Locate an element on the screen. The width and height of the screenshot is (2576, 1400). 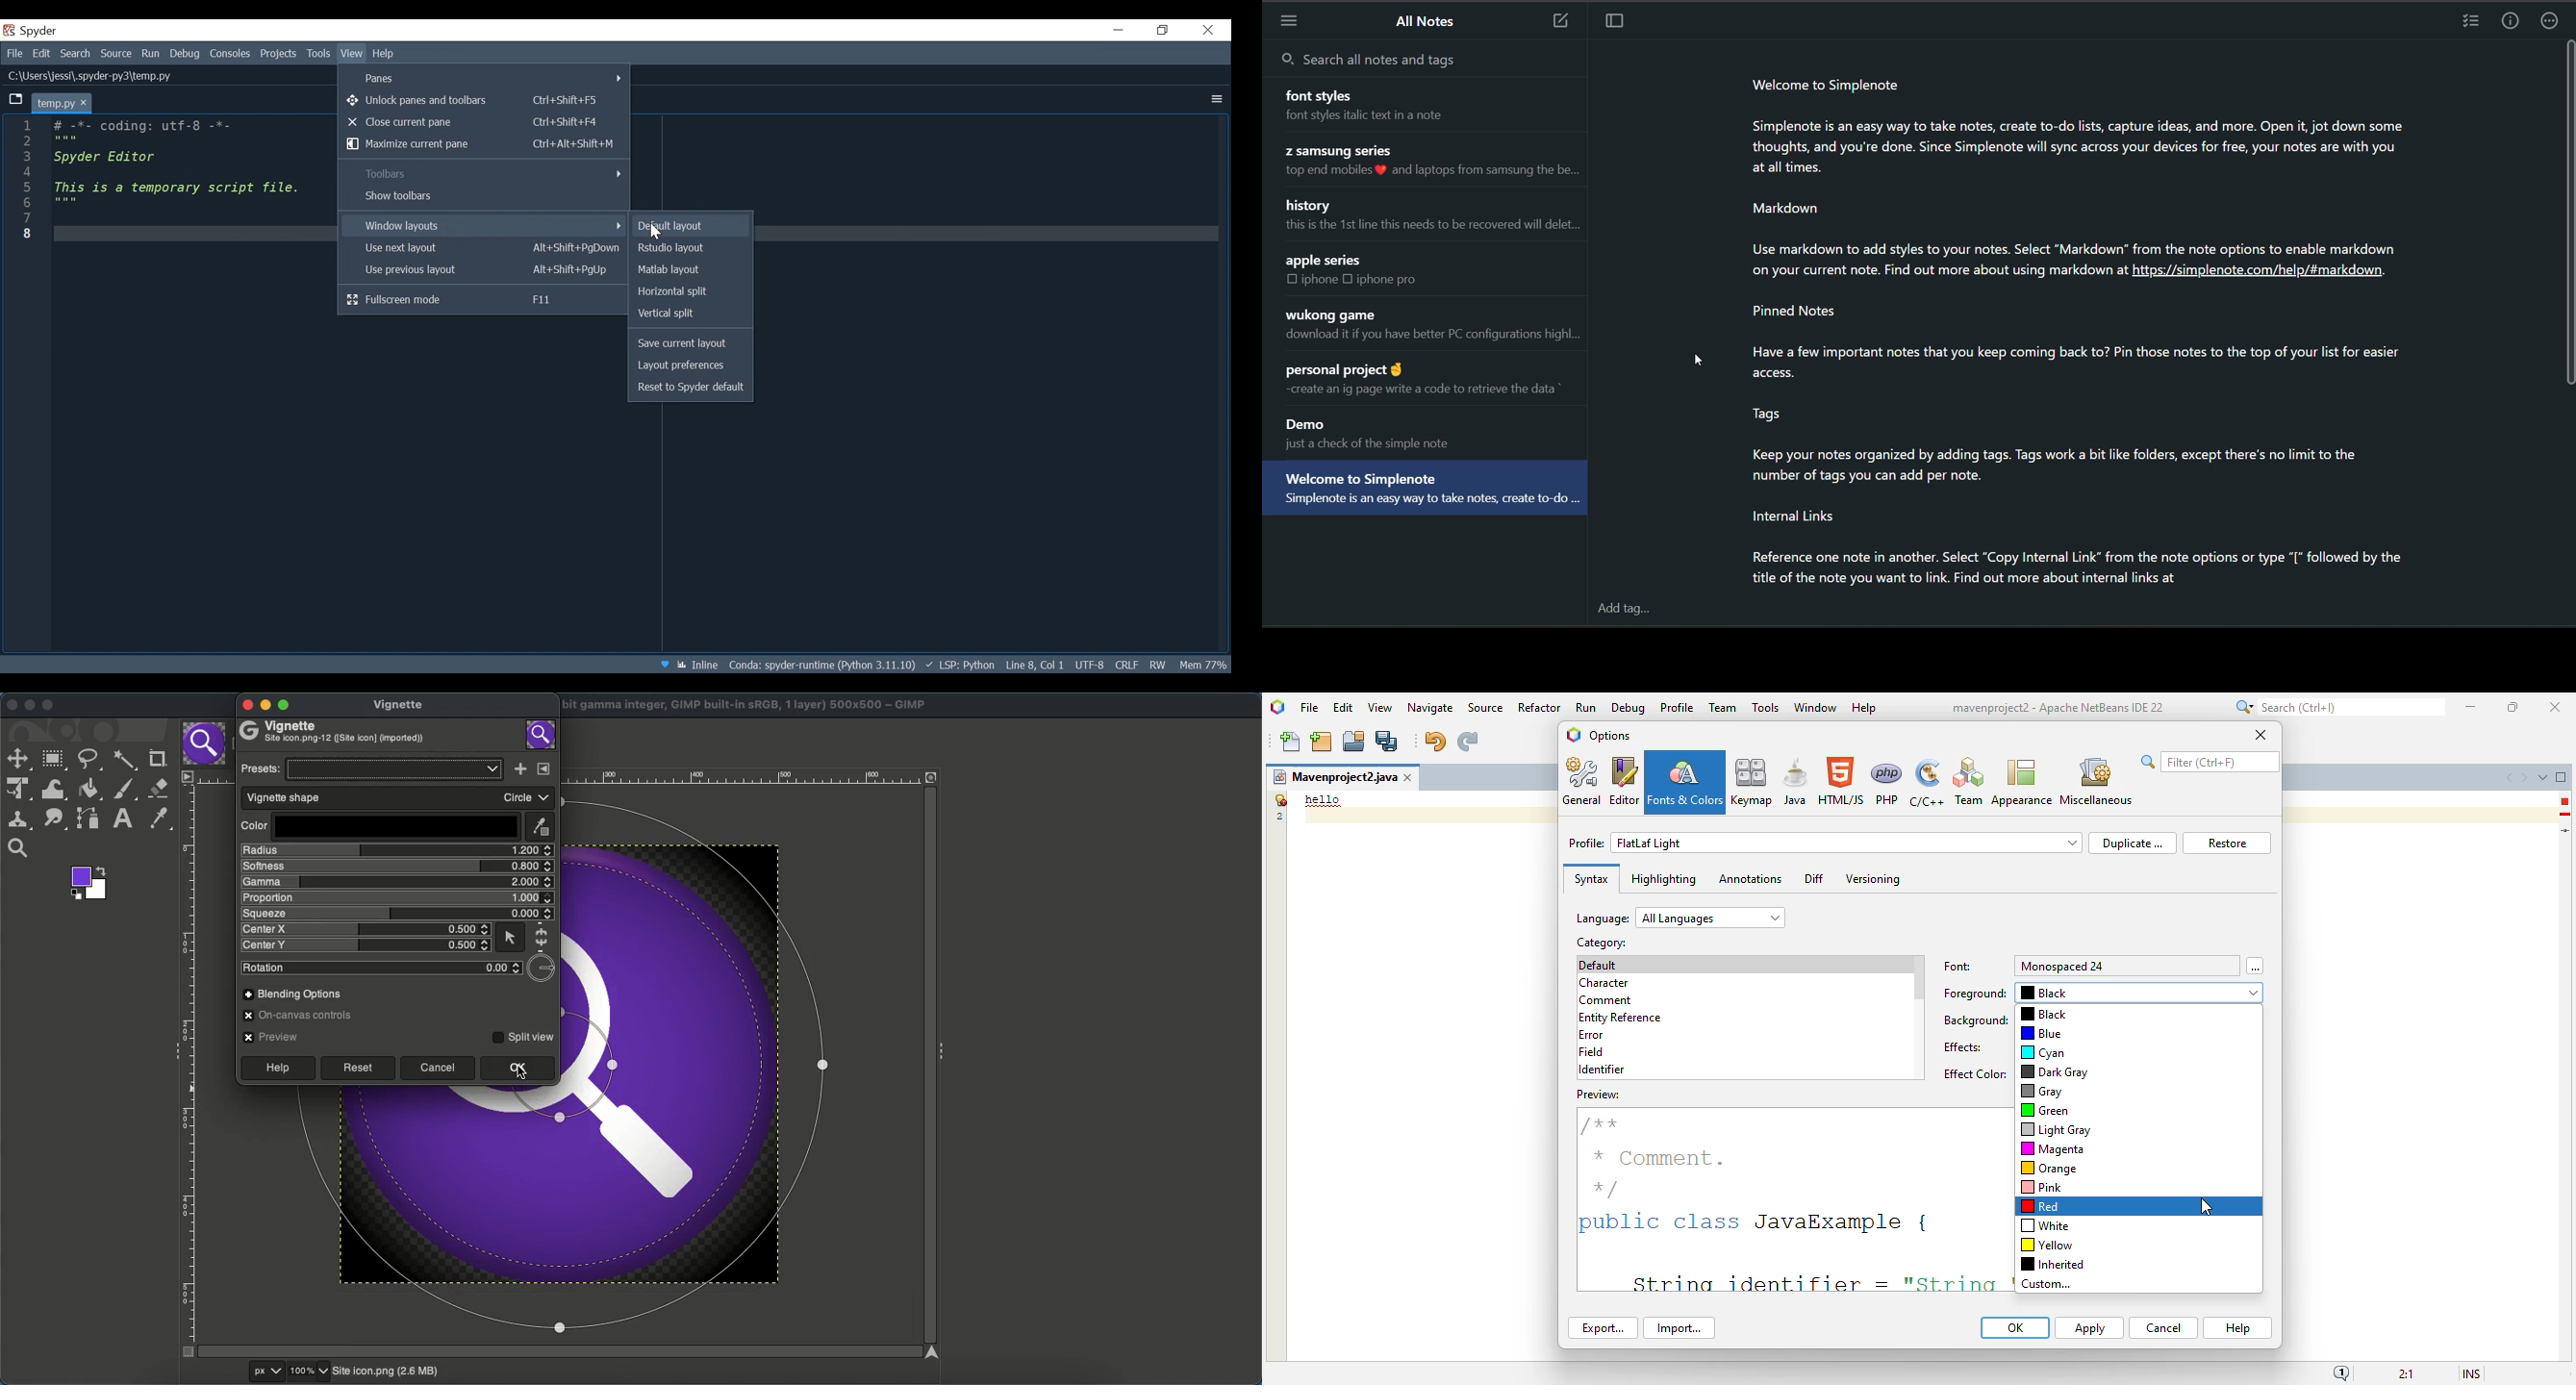
Language is located at coordinates (959, 665).